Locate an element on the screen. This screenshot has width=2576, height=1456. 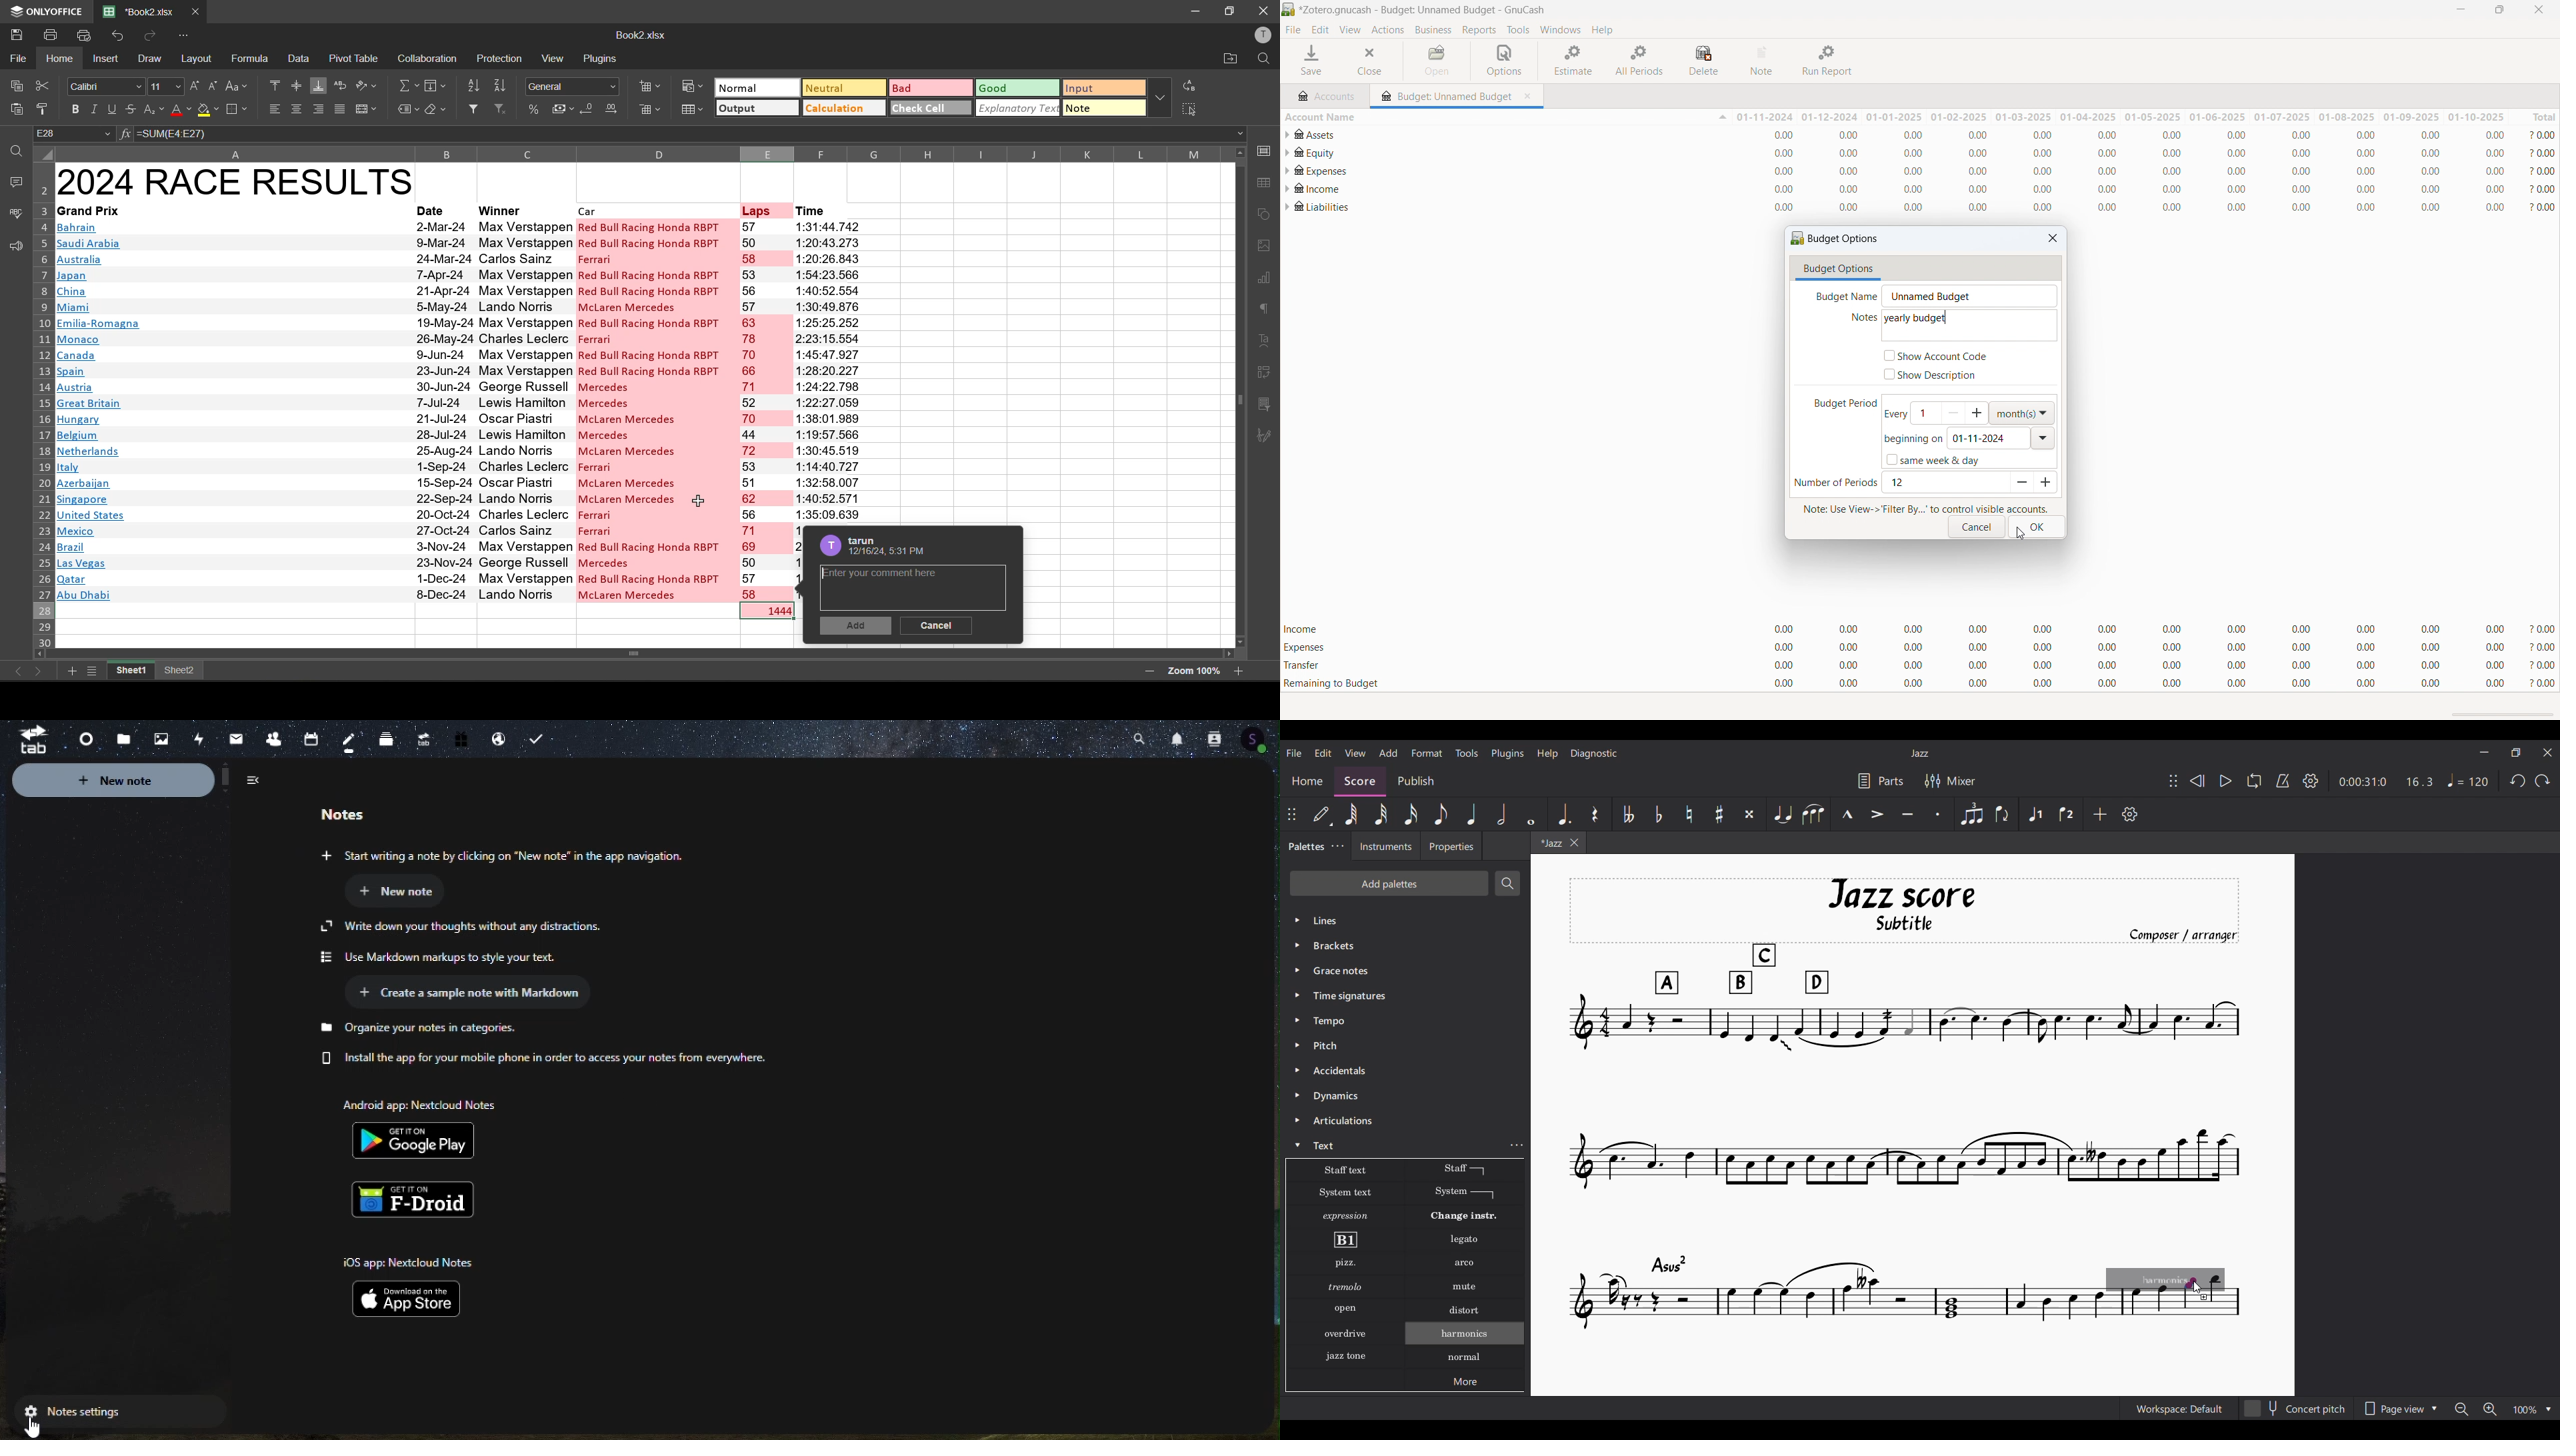
tools is located at coordinates (1518, 29).